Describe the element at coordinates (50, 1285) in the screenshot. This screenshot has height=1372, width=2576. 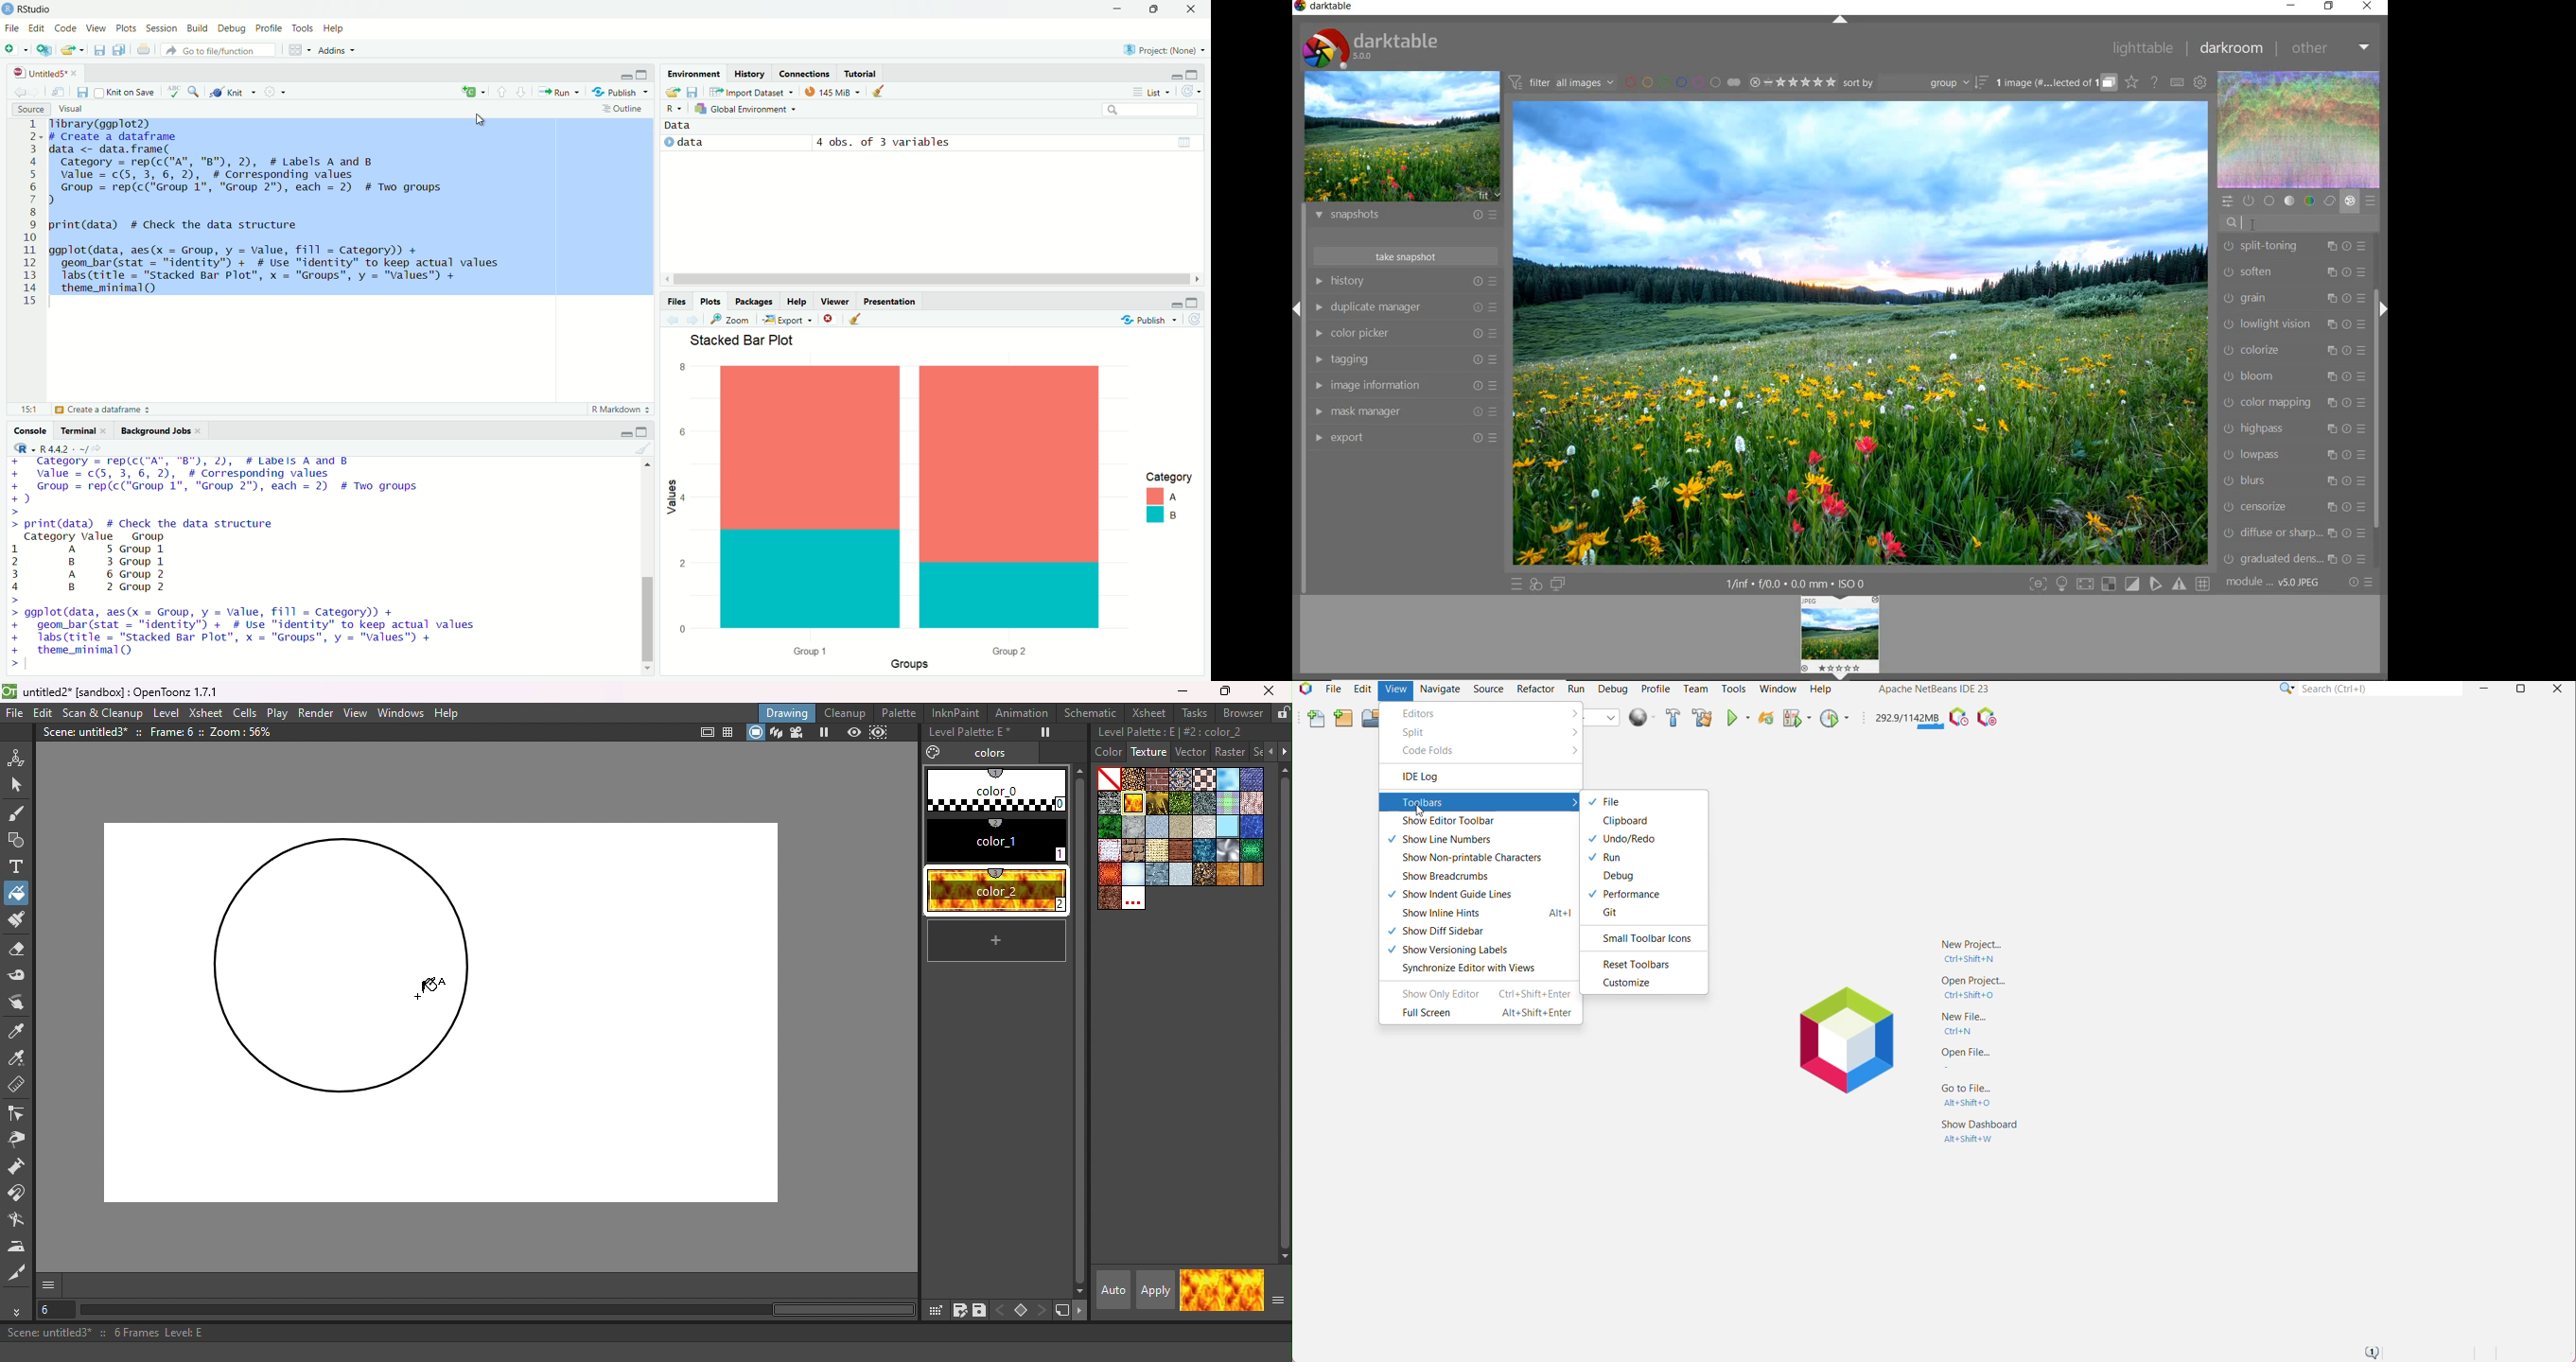
I see `GUI show/hide` at that location.